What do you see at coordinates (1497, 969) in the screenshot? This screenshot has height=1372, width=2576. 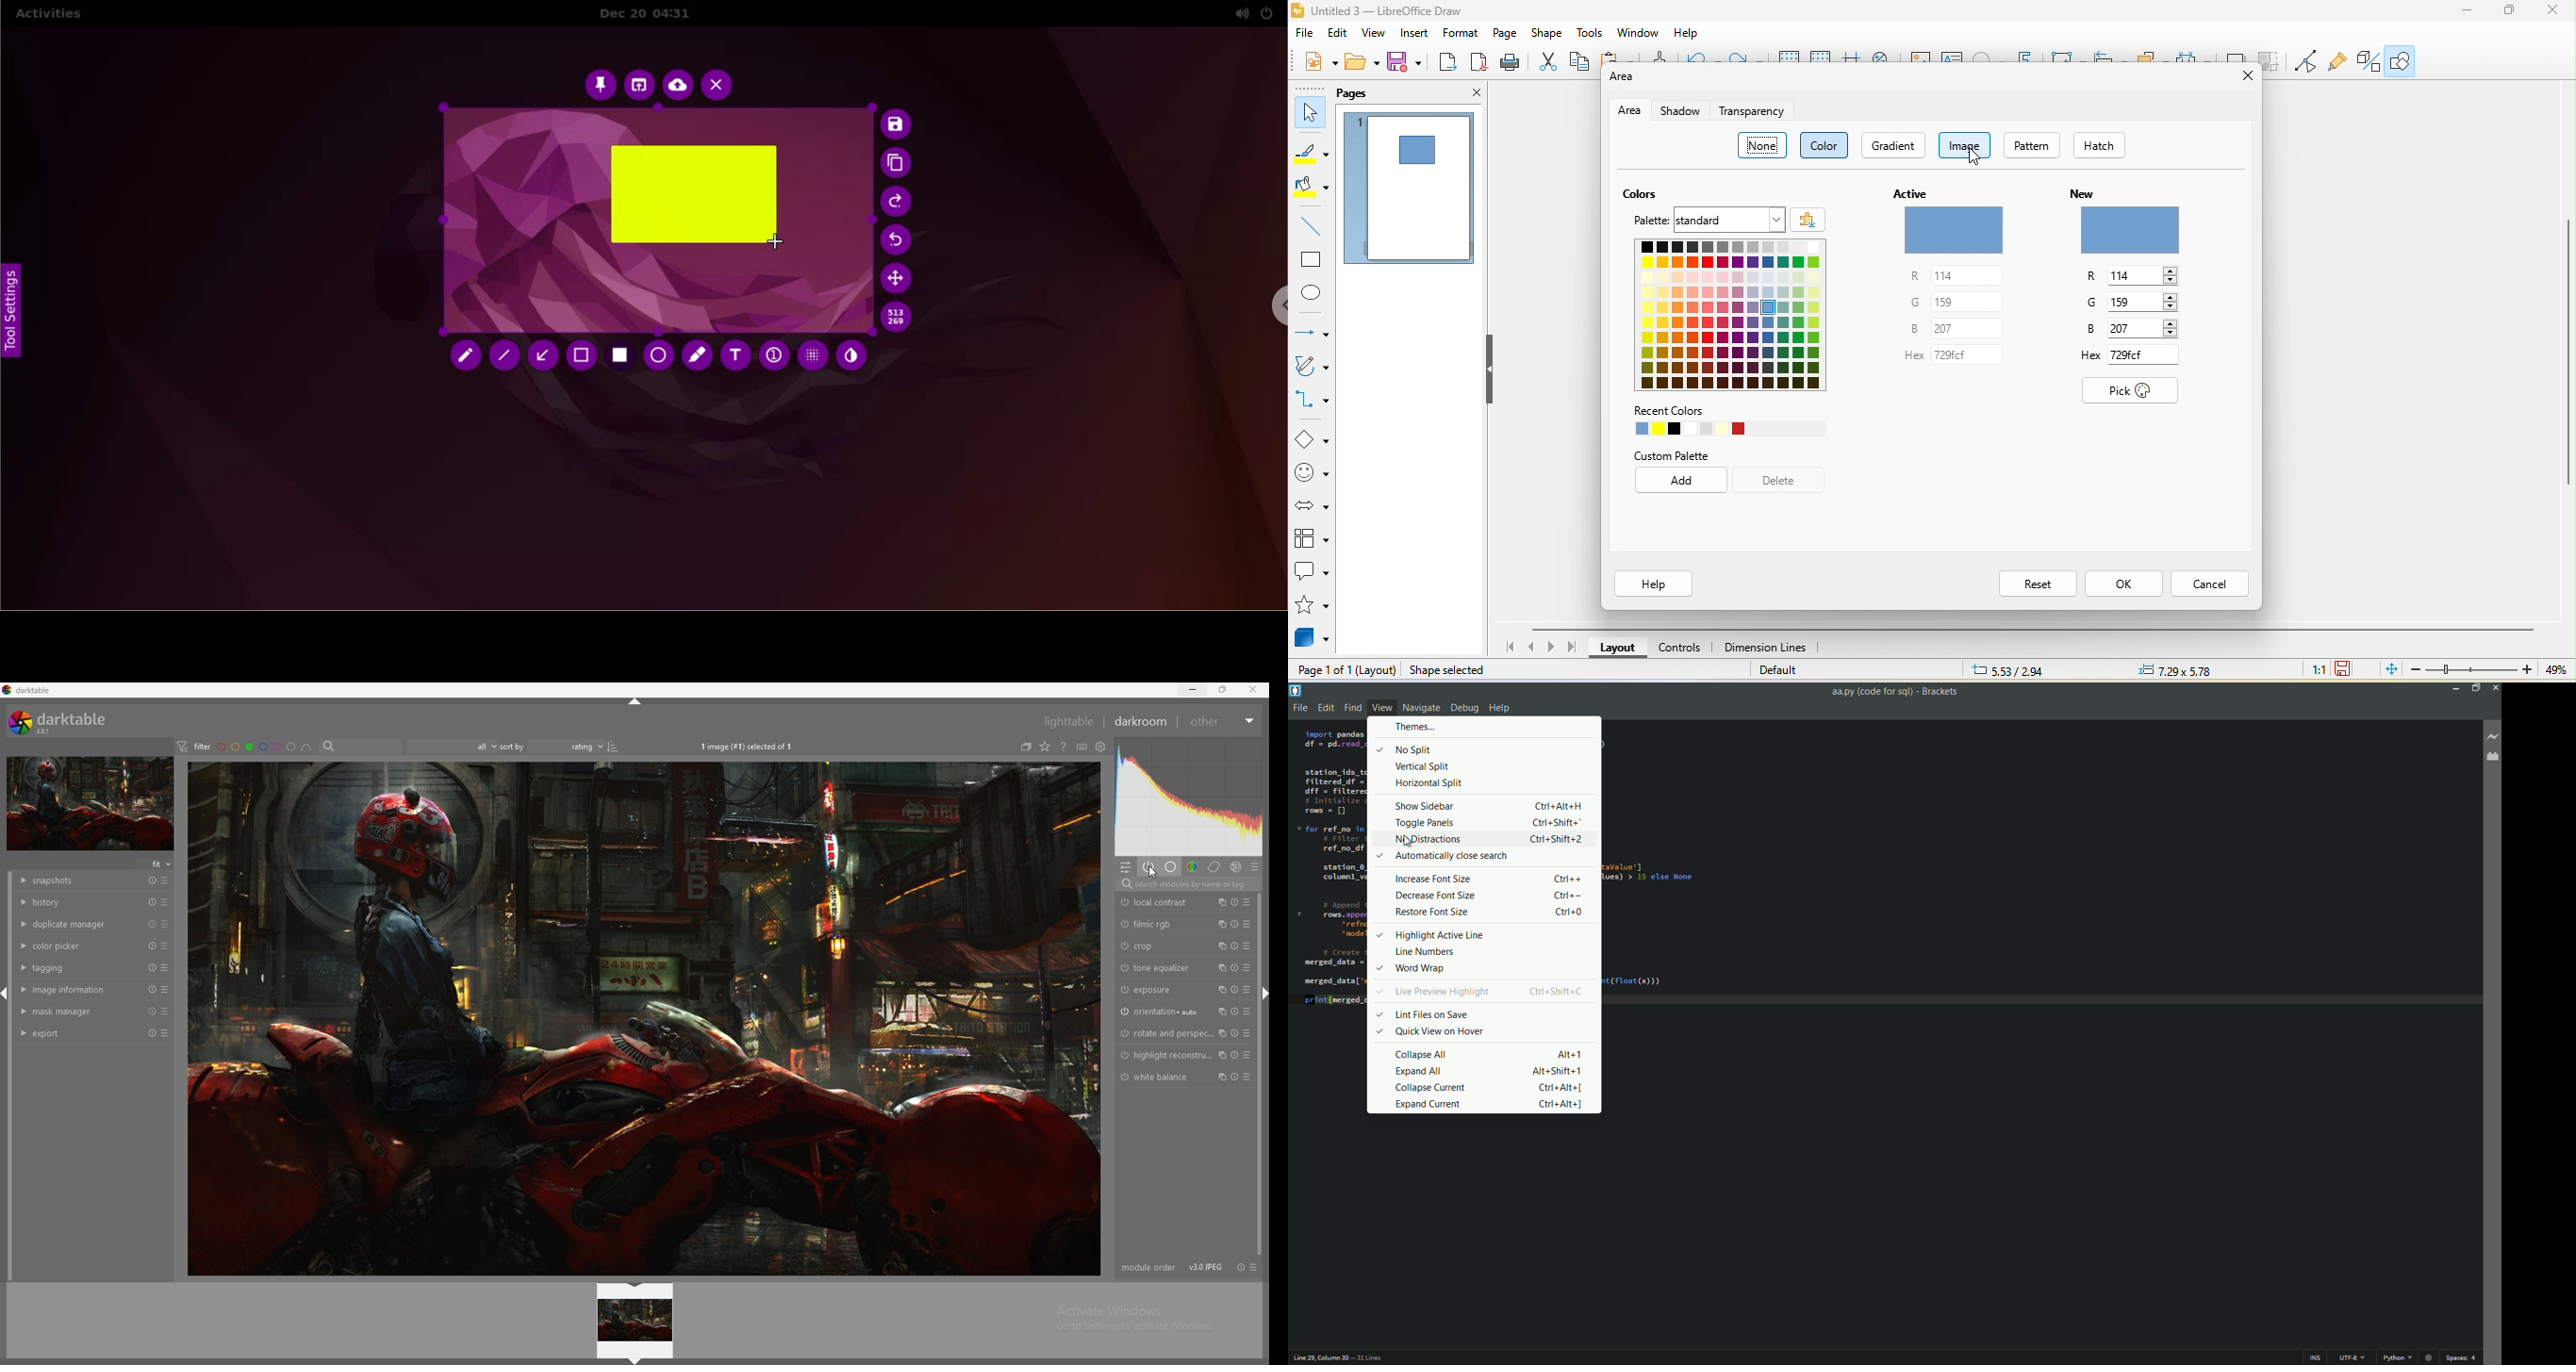 I see `word wrap ` at bounding box center [1497, 969].